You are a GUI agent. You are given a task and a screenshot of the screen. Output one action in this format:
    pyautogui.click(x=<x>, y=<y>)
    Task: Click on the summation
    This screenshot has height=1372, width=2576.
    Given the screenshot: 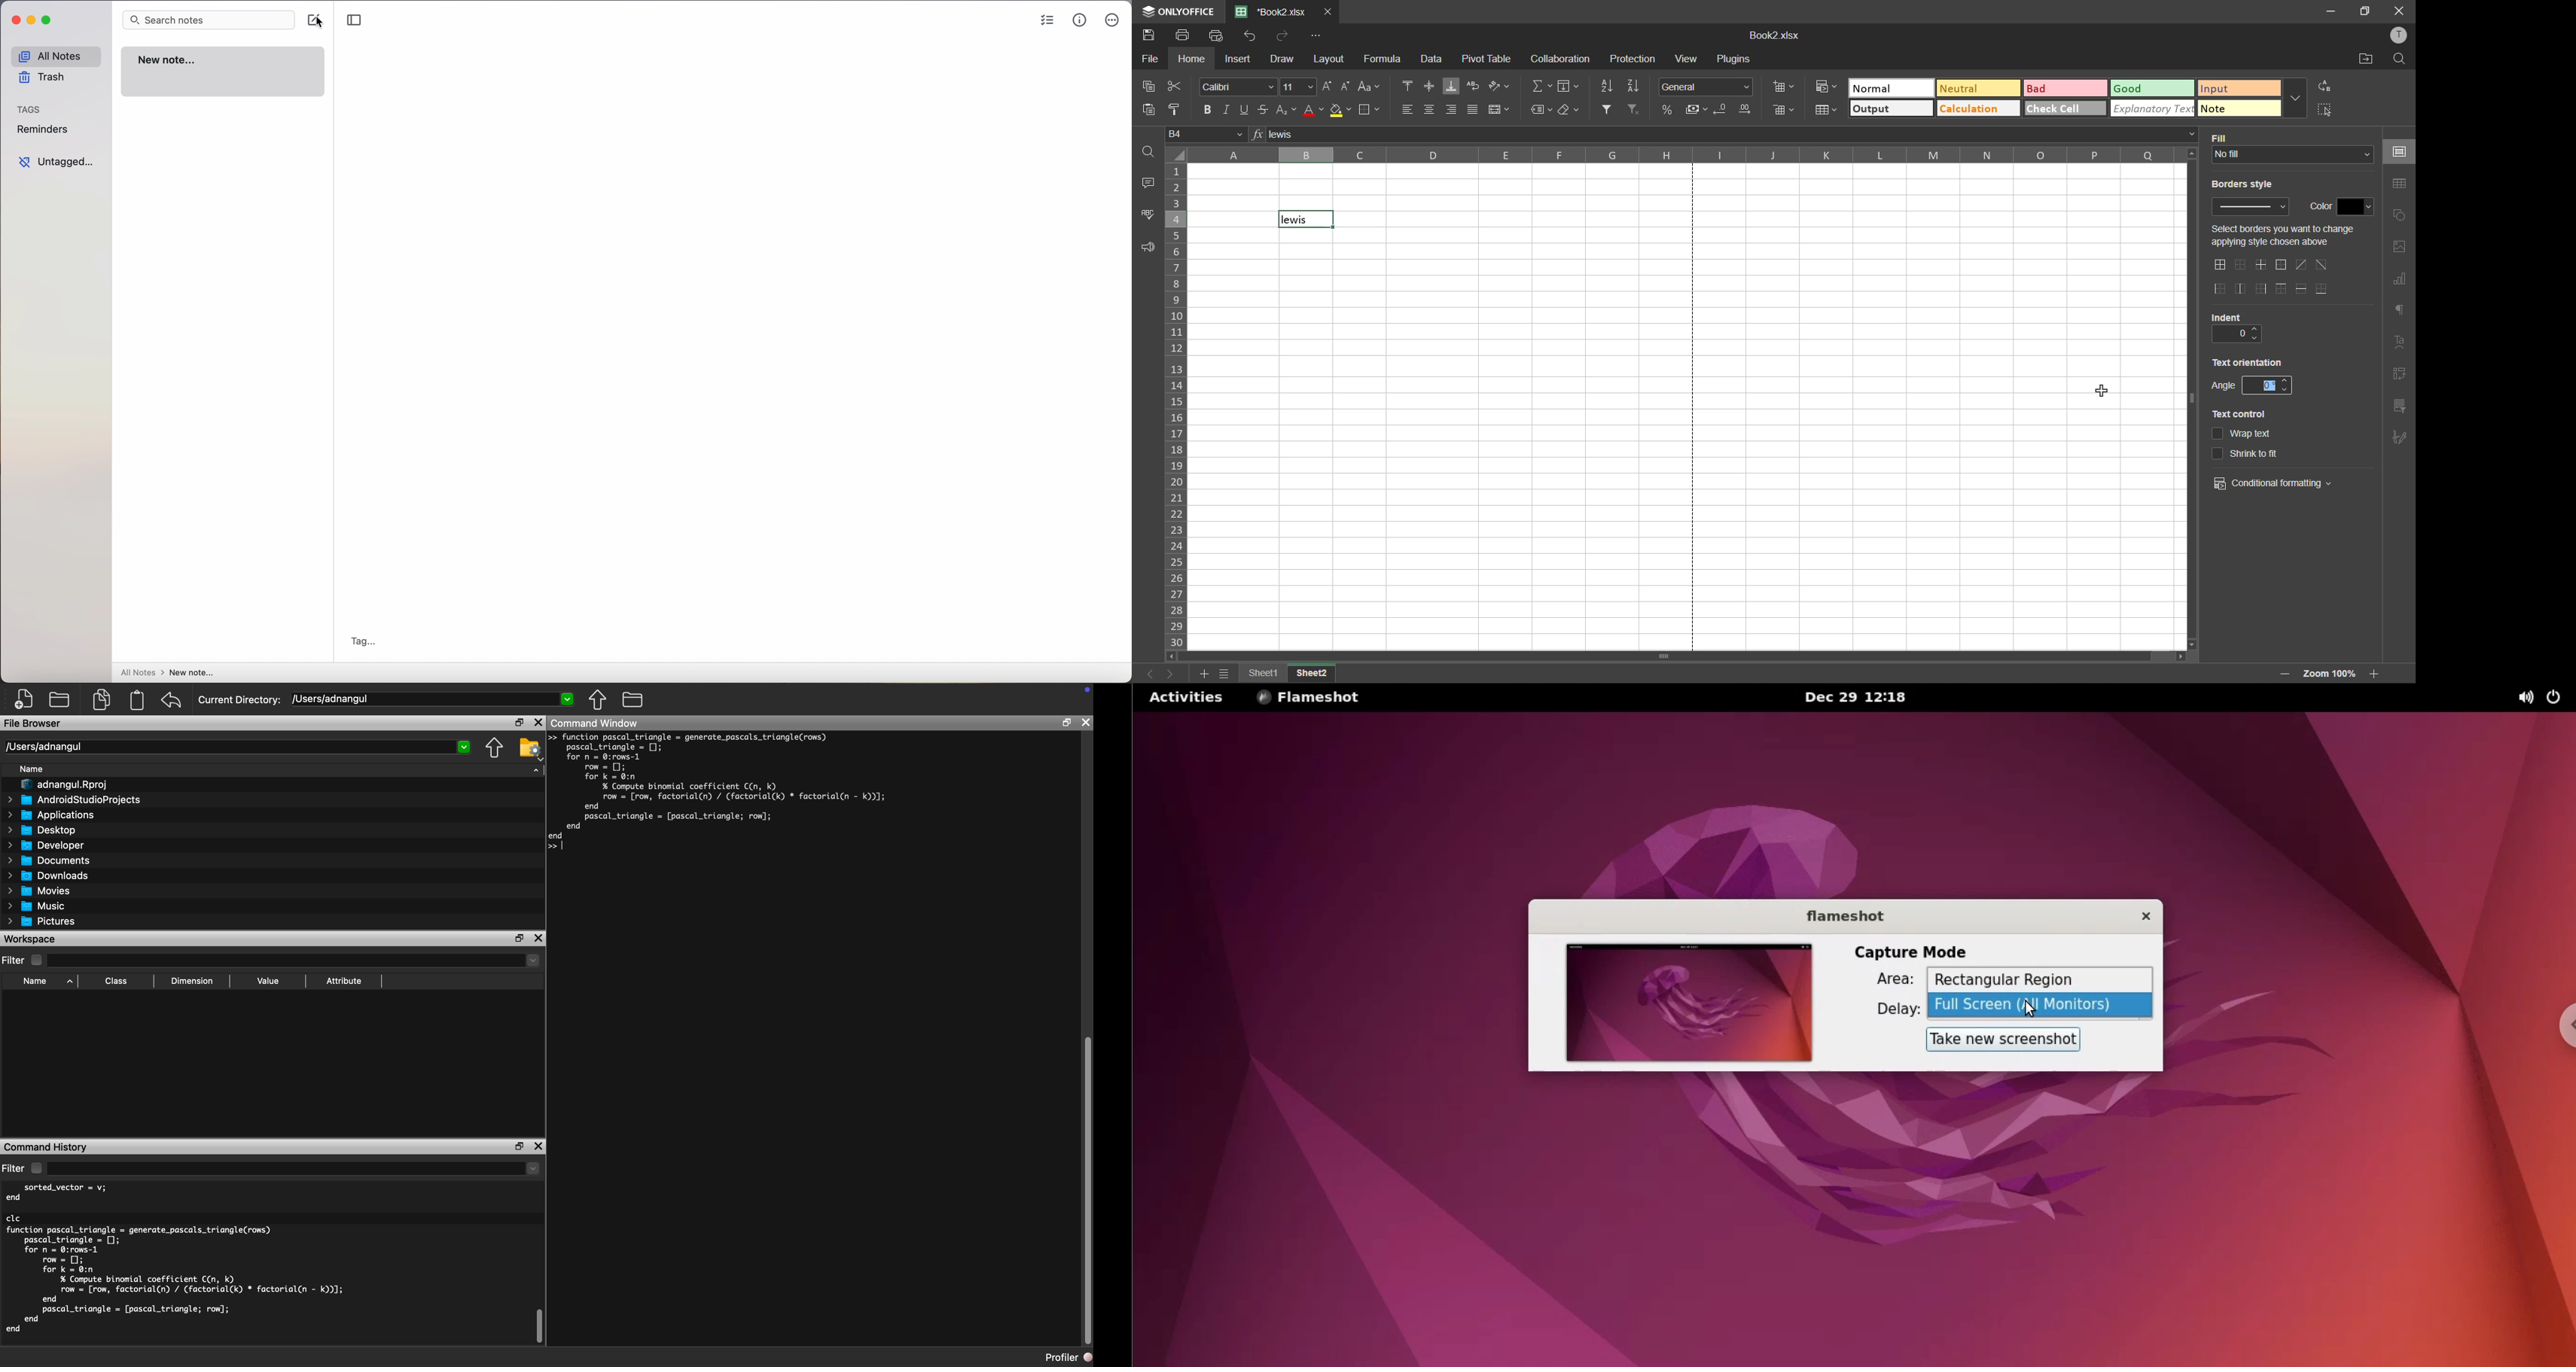 What is the action you would take?
    pyautogui.click(x=1541, y=87)
    